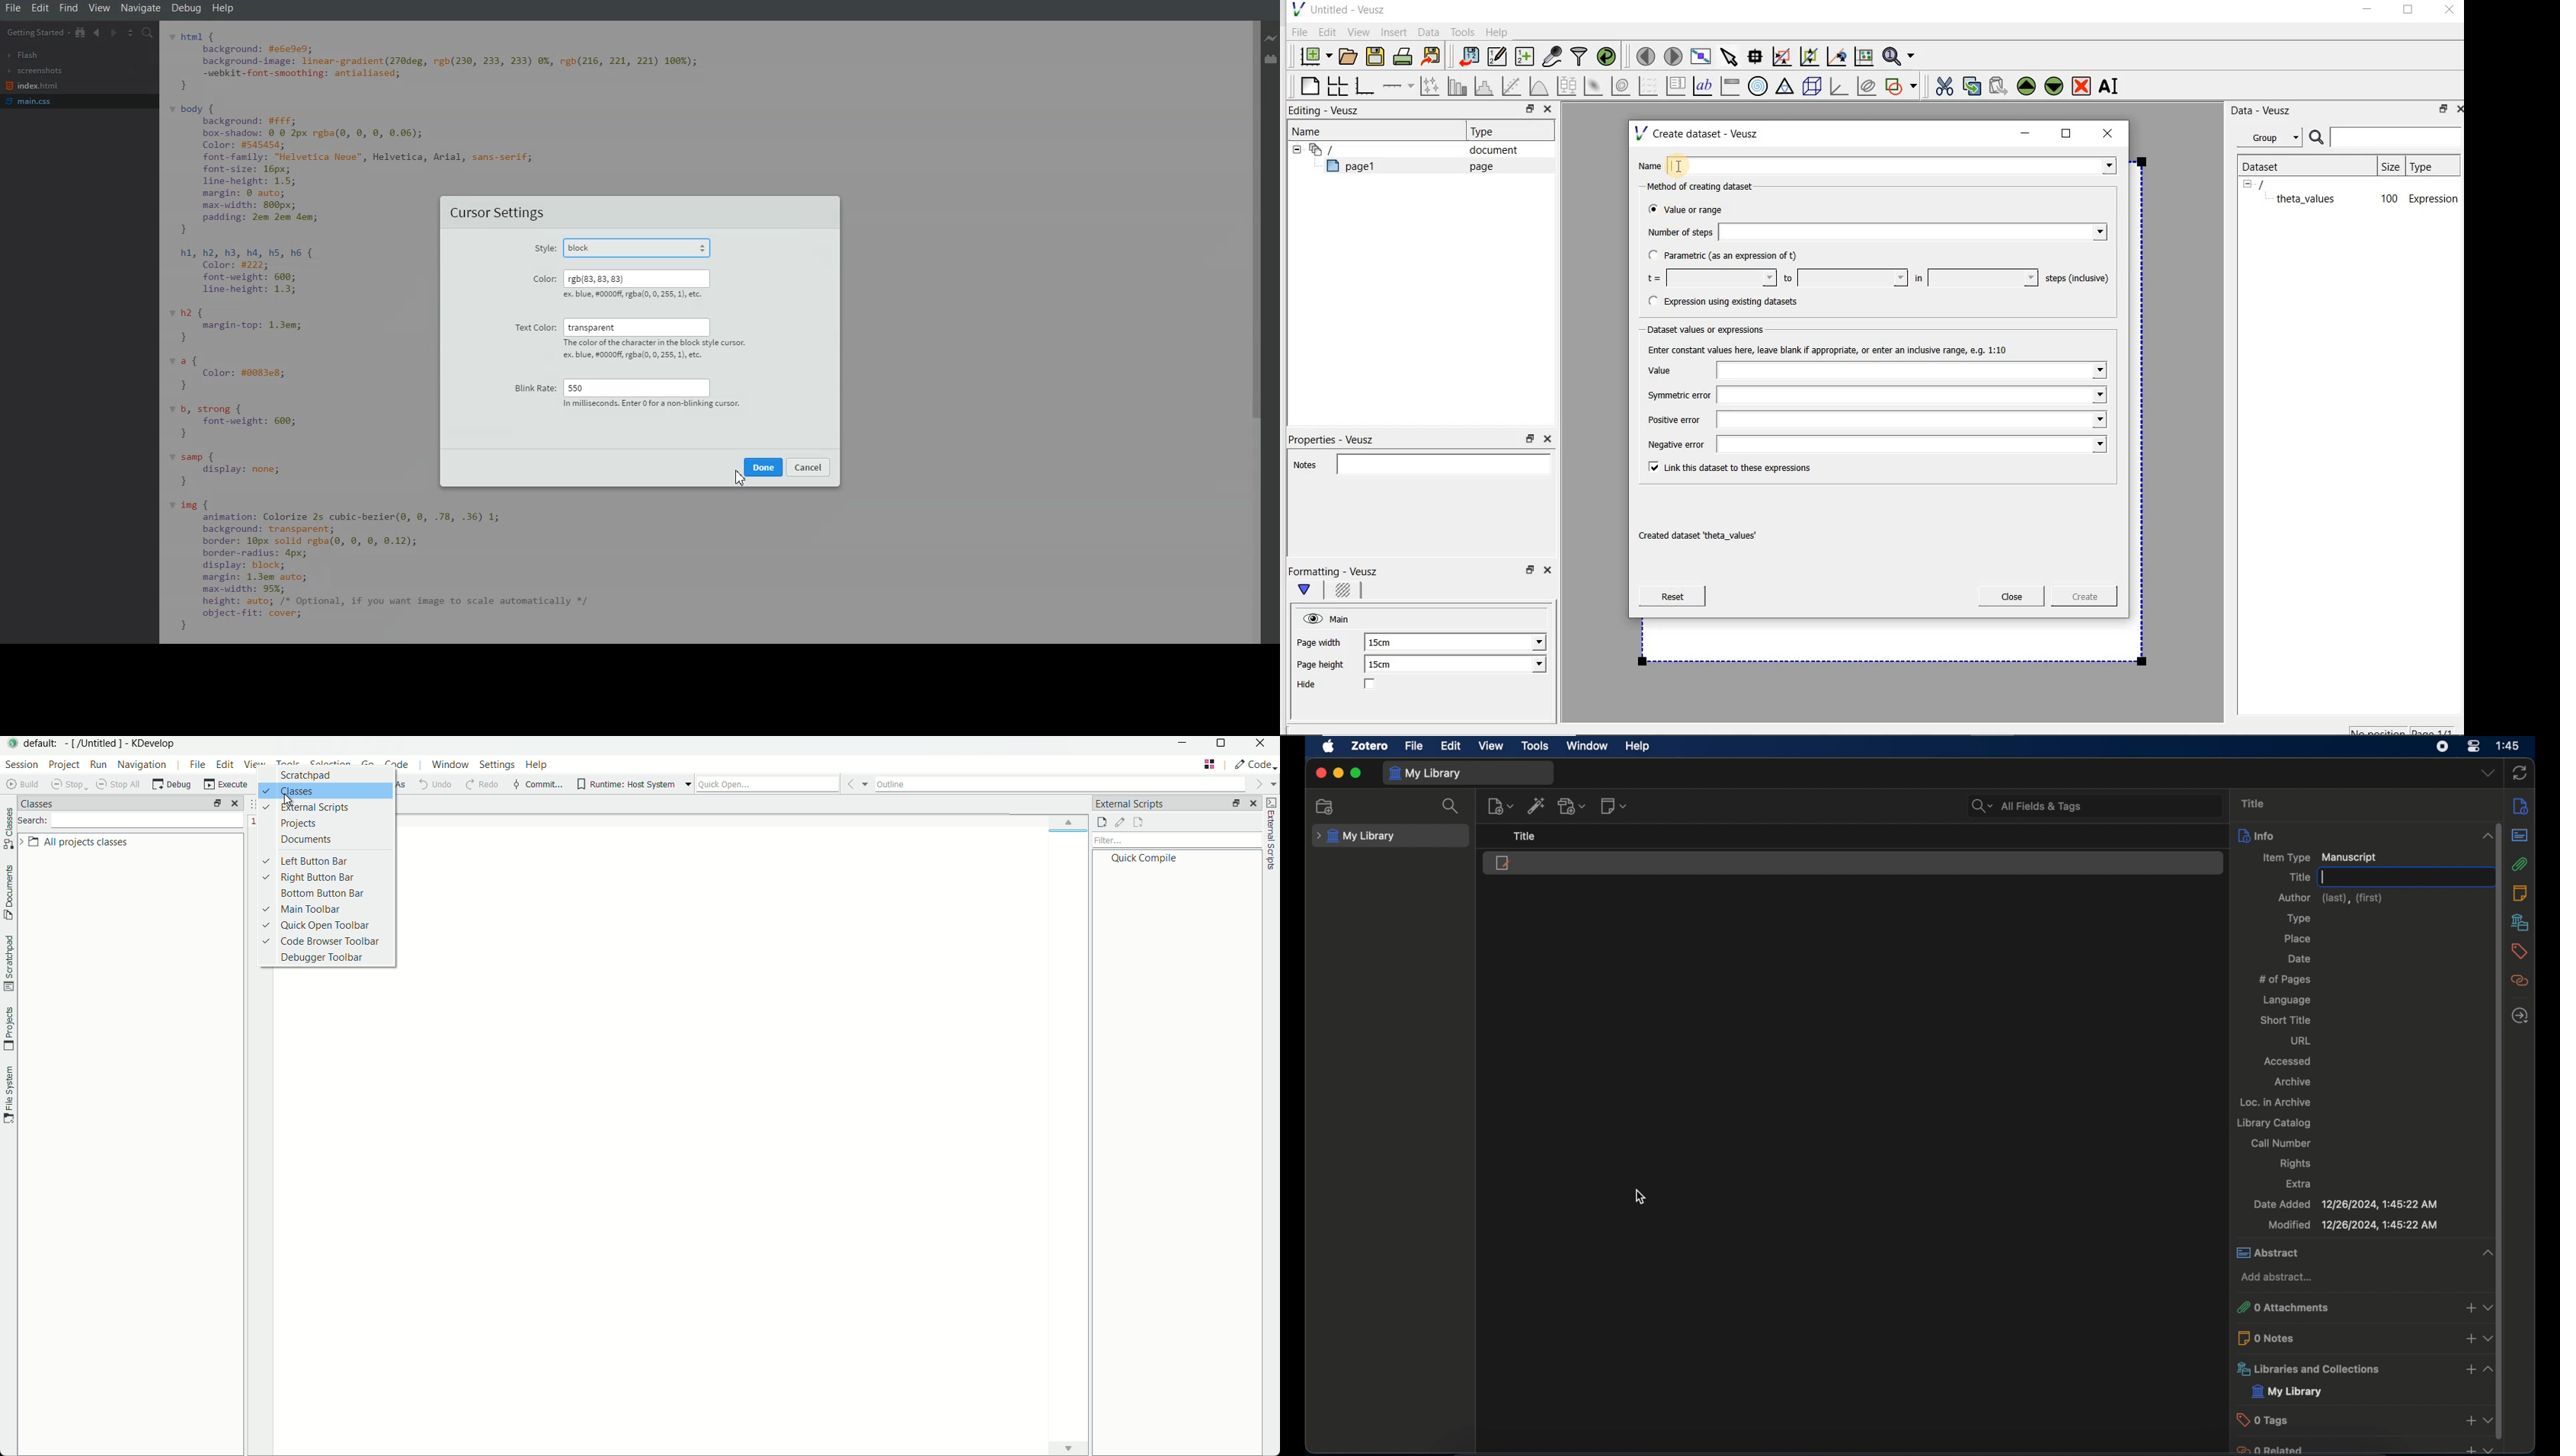 The height and width of the screenshot is (1456, 2576). Describe the element at coordinates (1492, 746) in the screenshot. I see `view` at that location.